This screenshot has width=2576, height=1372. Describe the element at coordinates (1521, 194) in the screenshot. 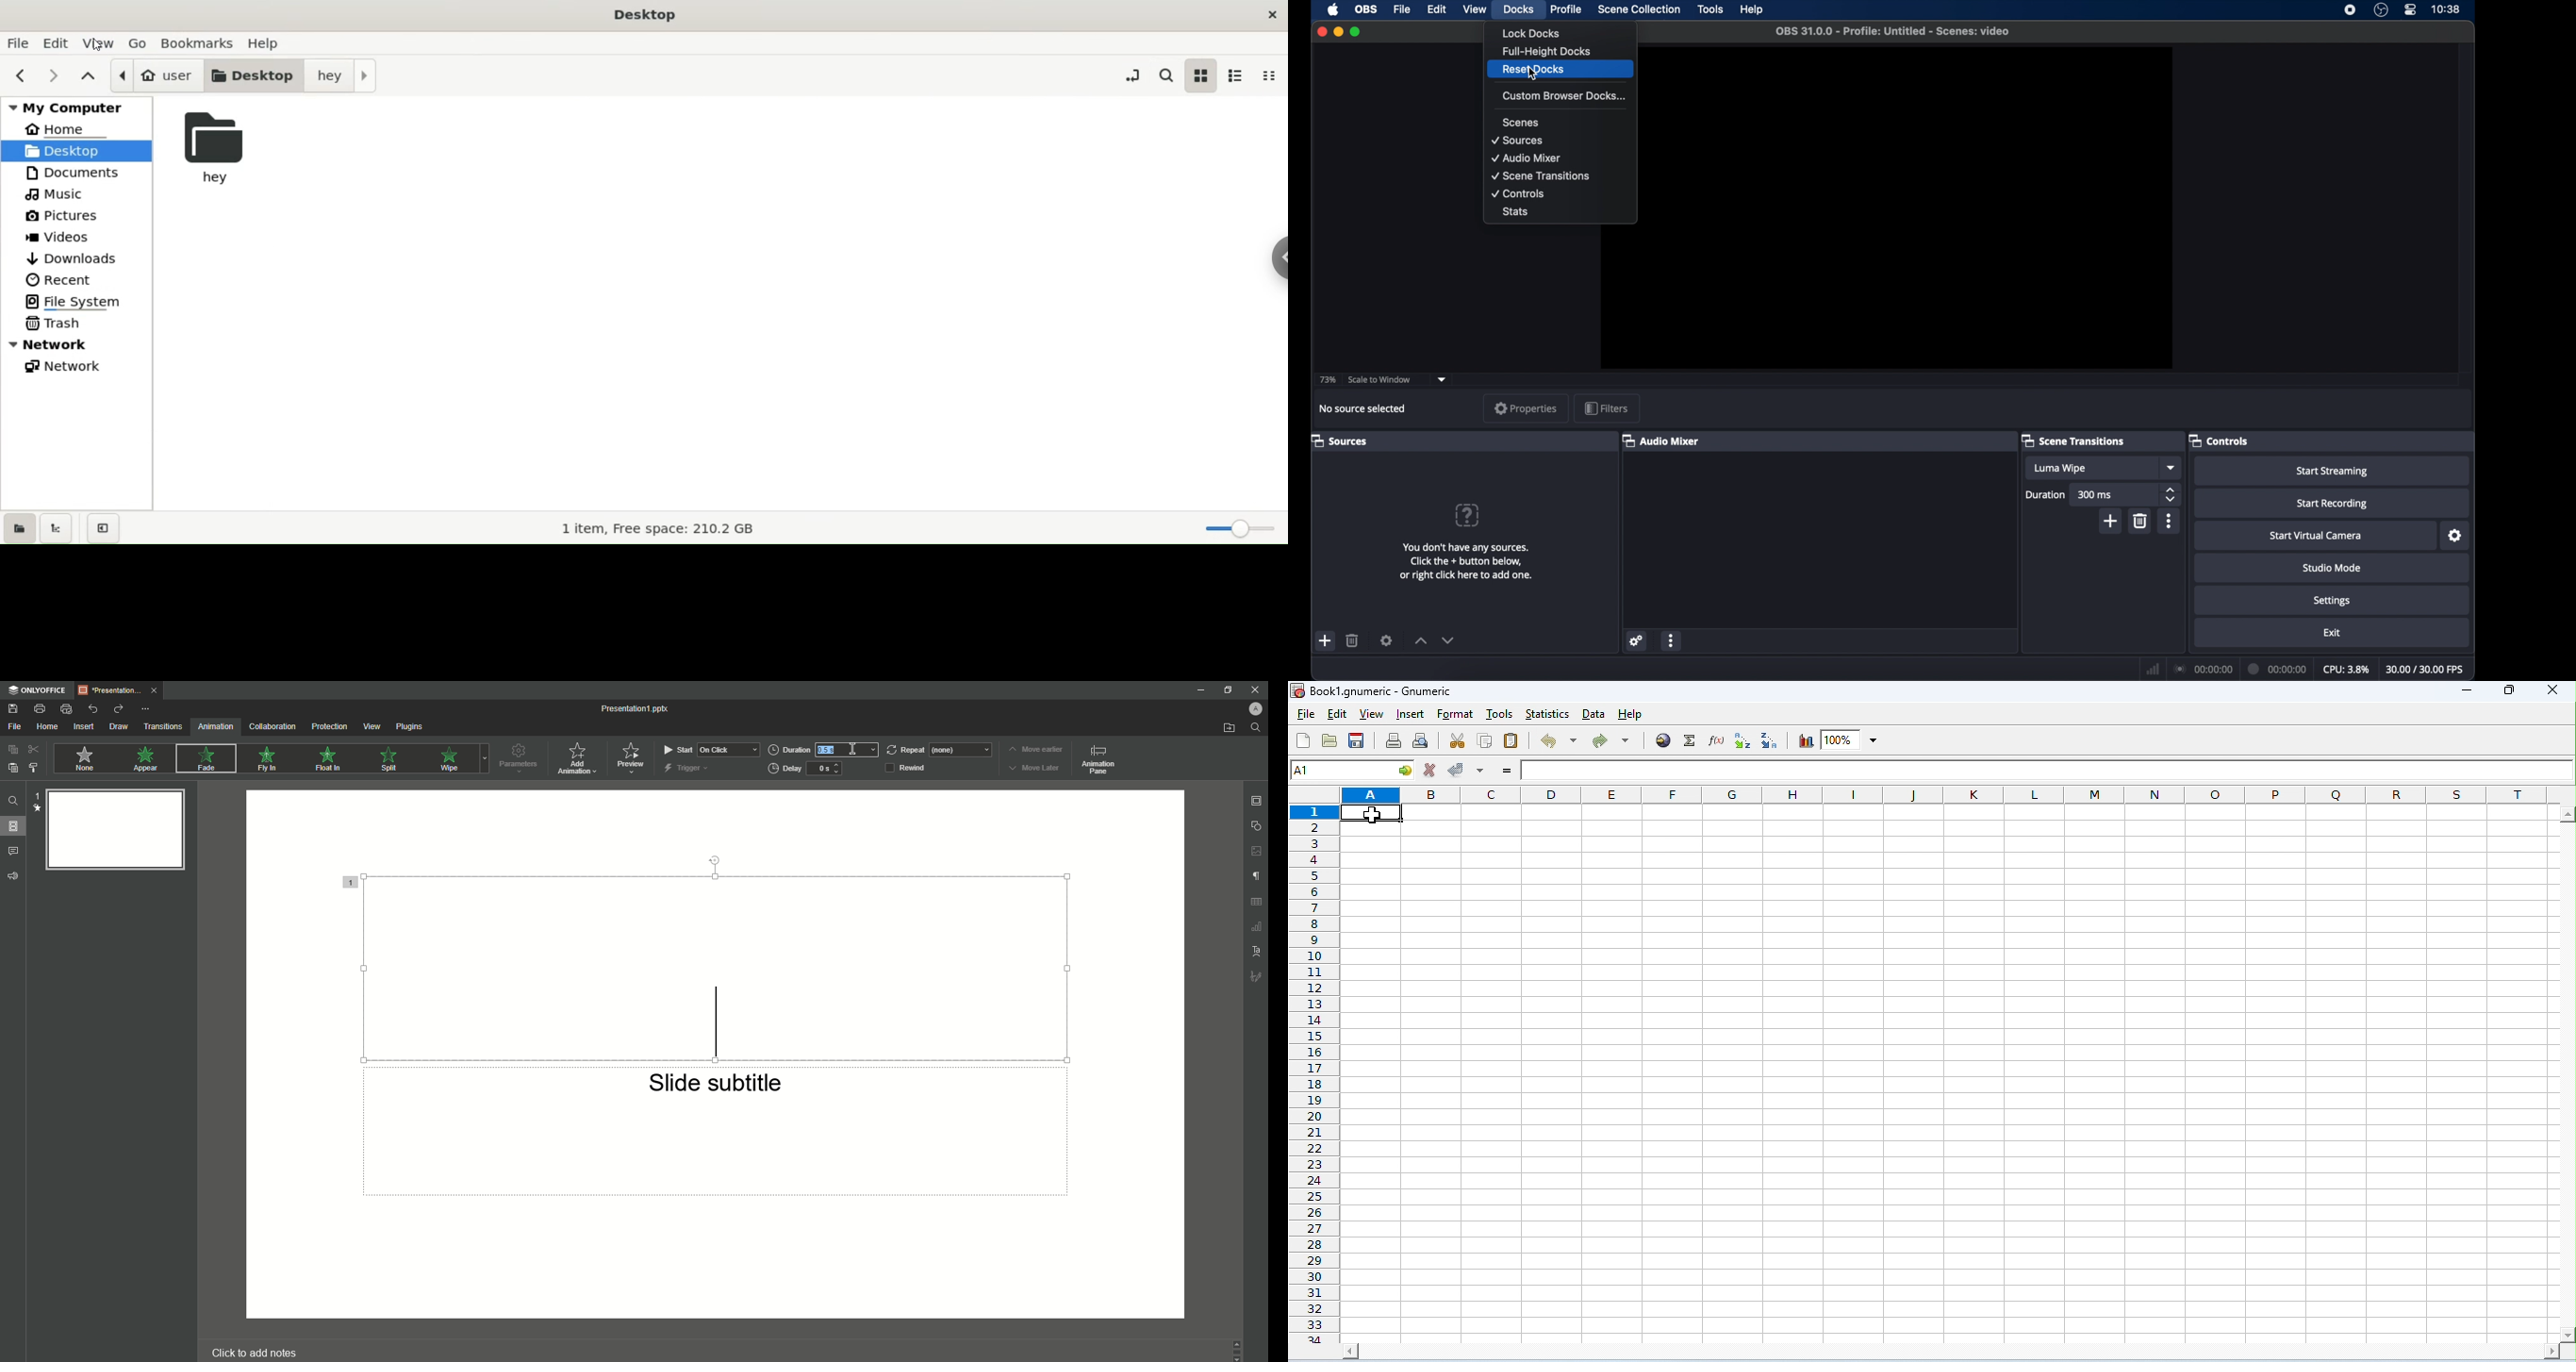

I see `controls` at that location.